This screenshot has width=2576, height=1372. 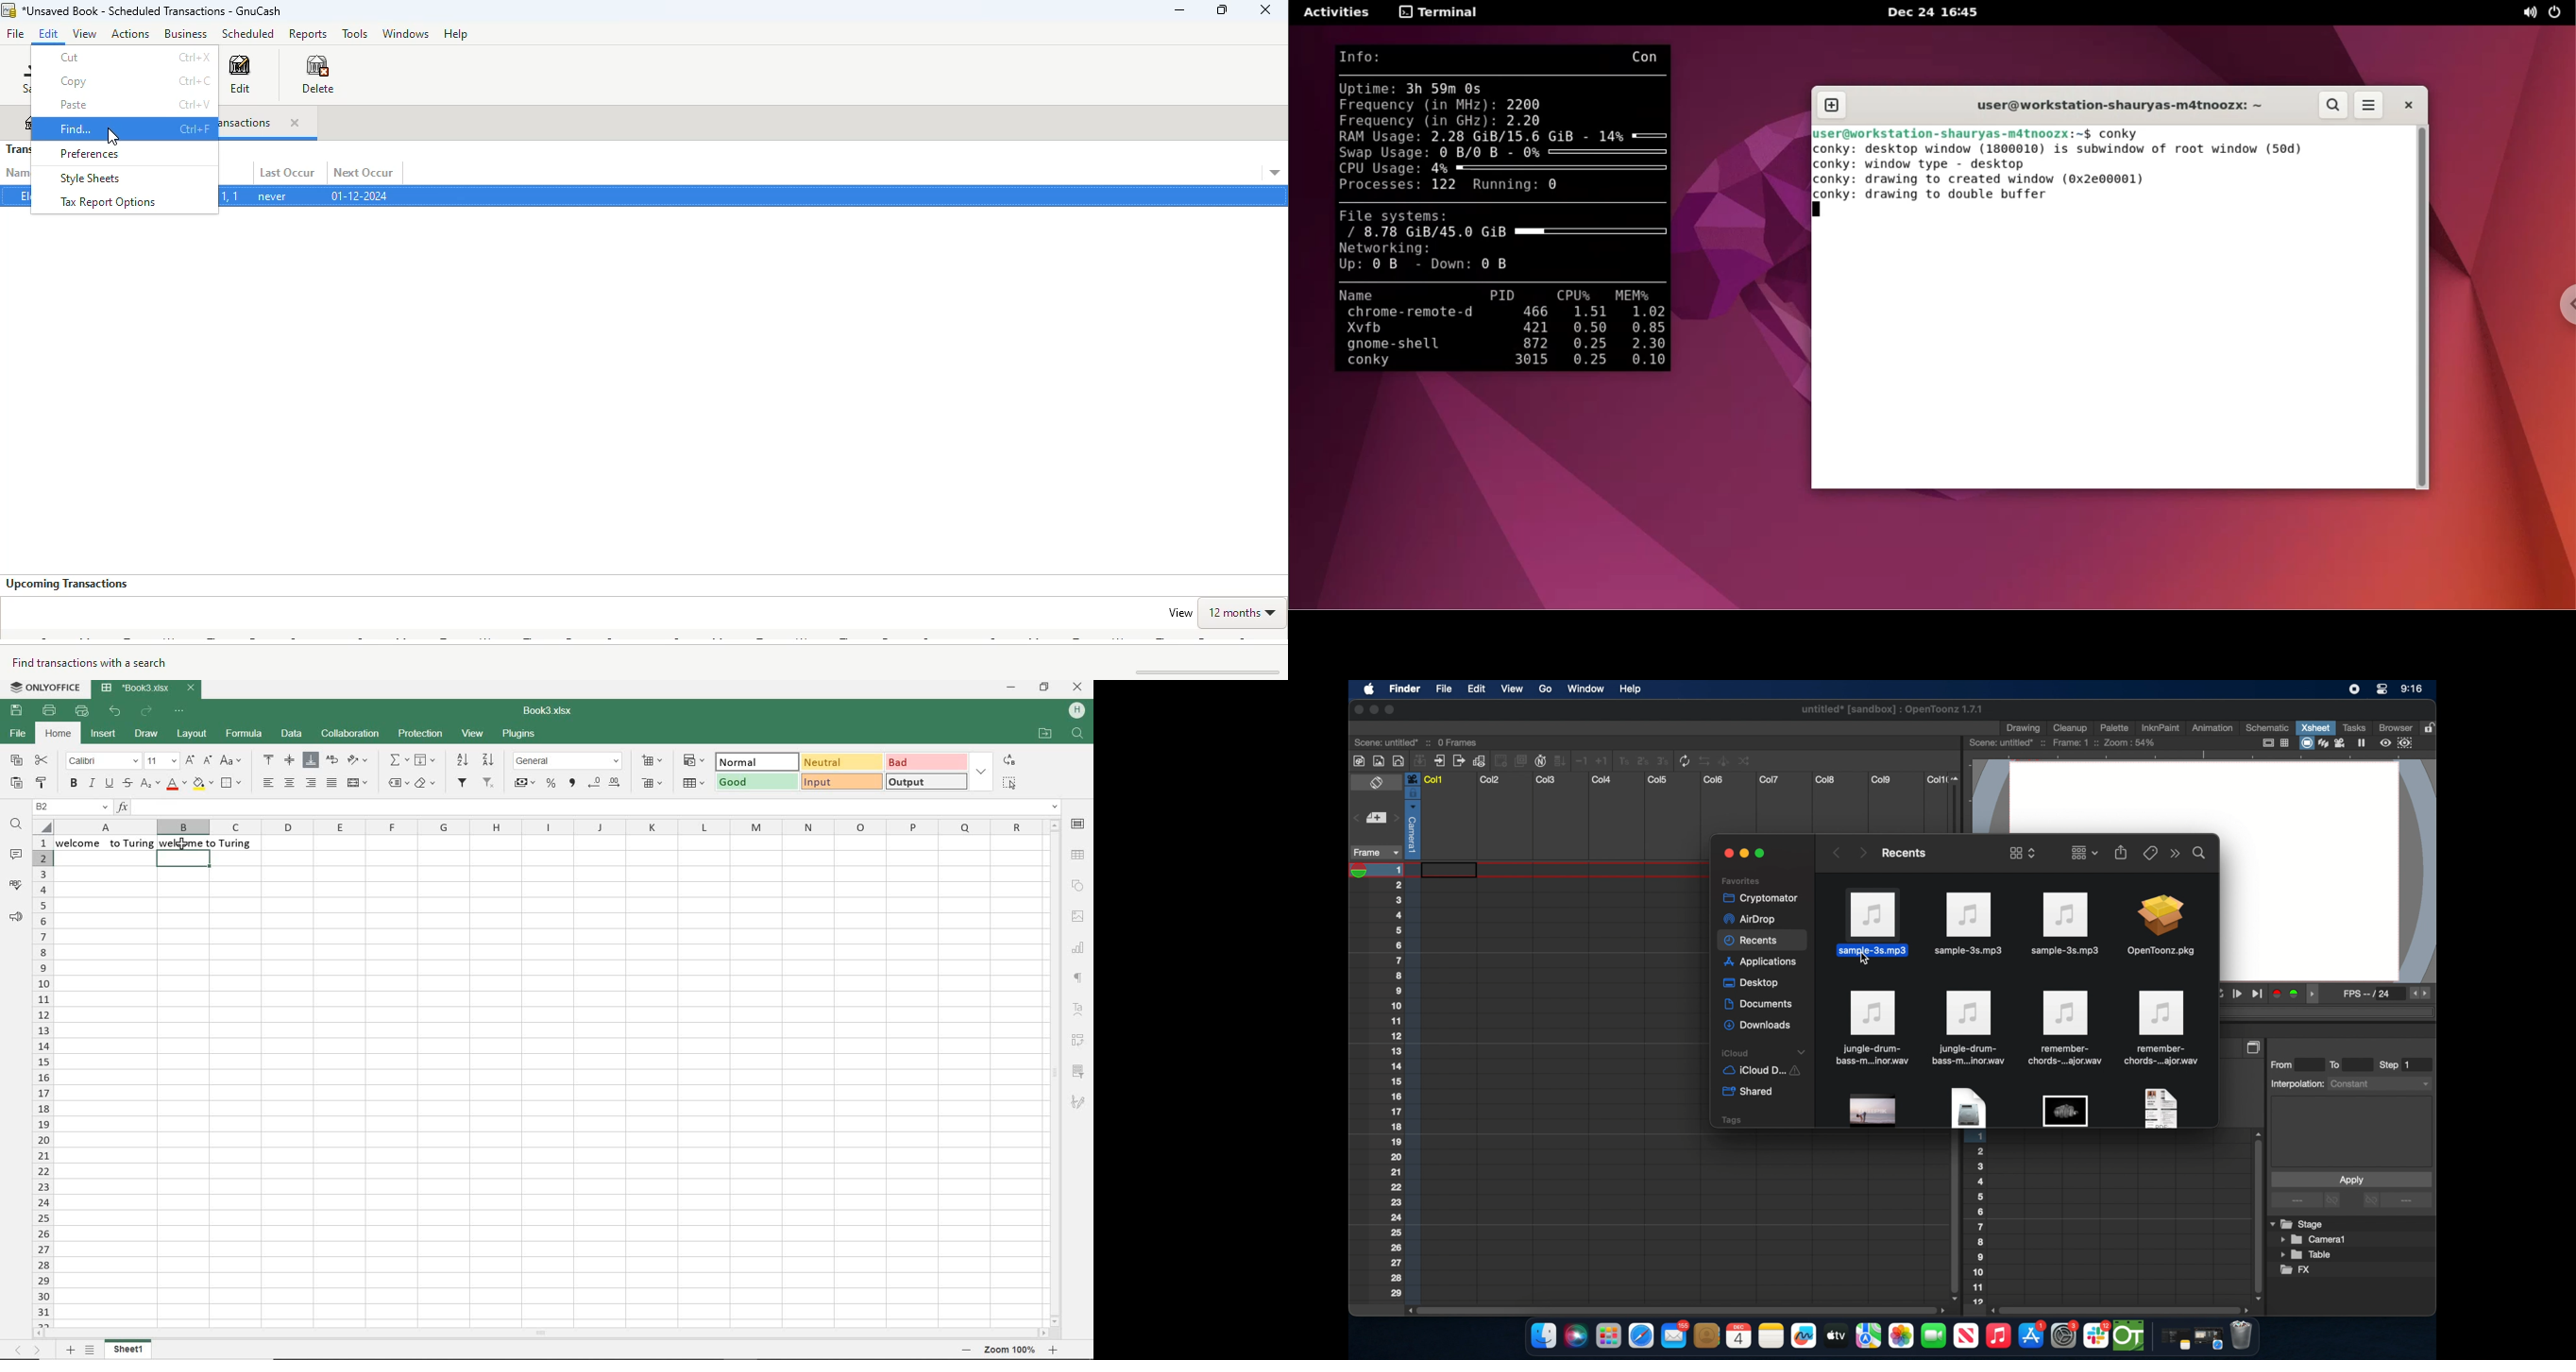 What do you see at coordinates (1078, 886) in the screenshot?
I see `shape` at bounding box center [1078, 886].